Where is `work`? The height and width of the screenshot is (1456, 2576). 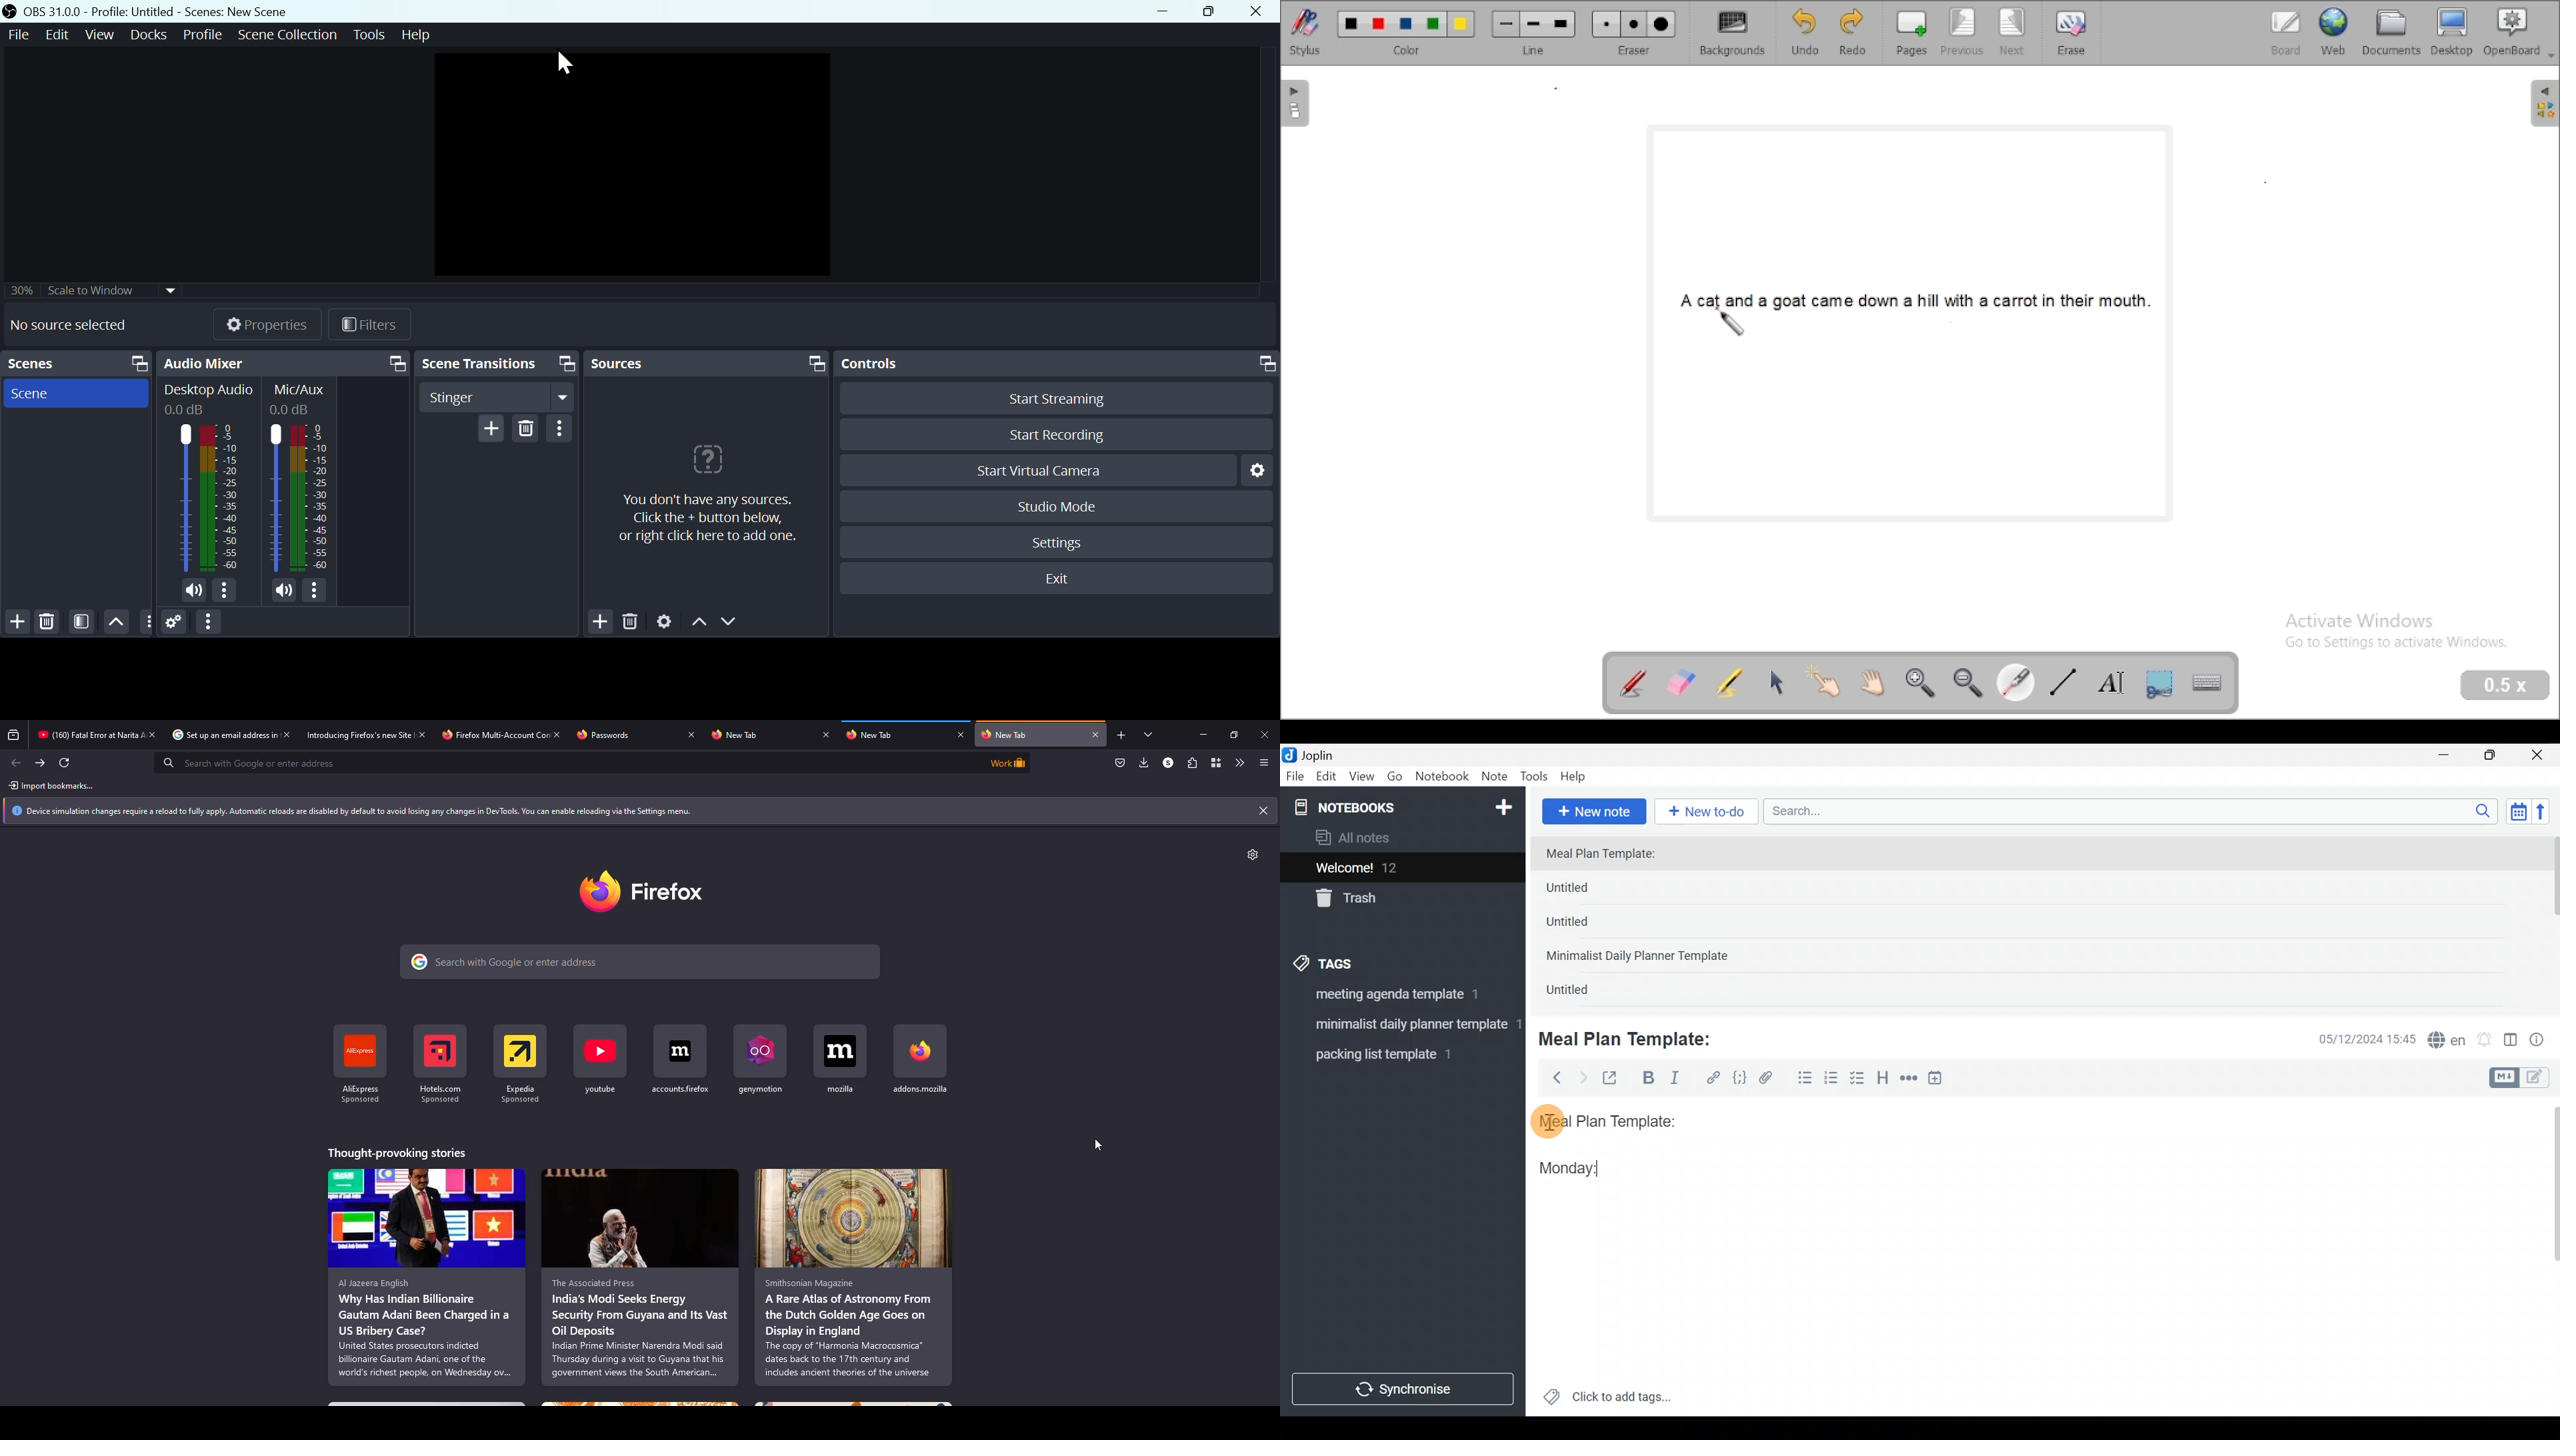
work is located at coordinates (1006, 762).